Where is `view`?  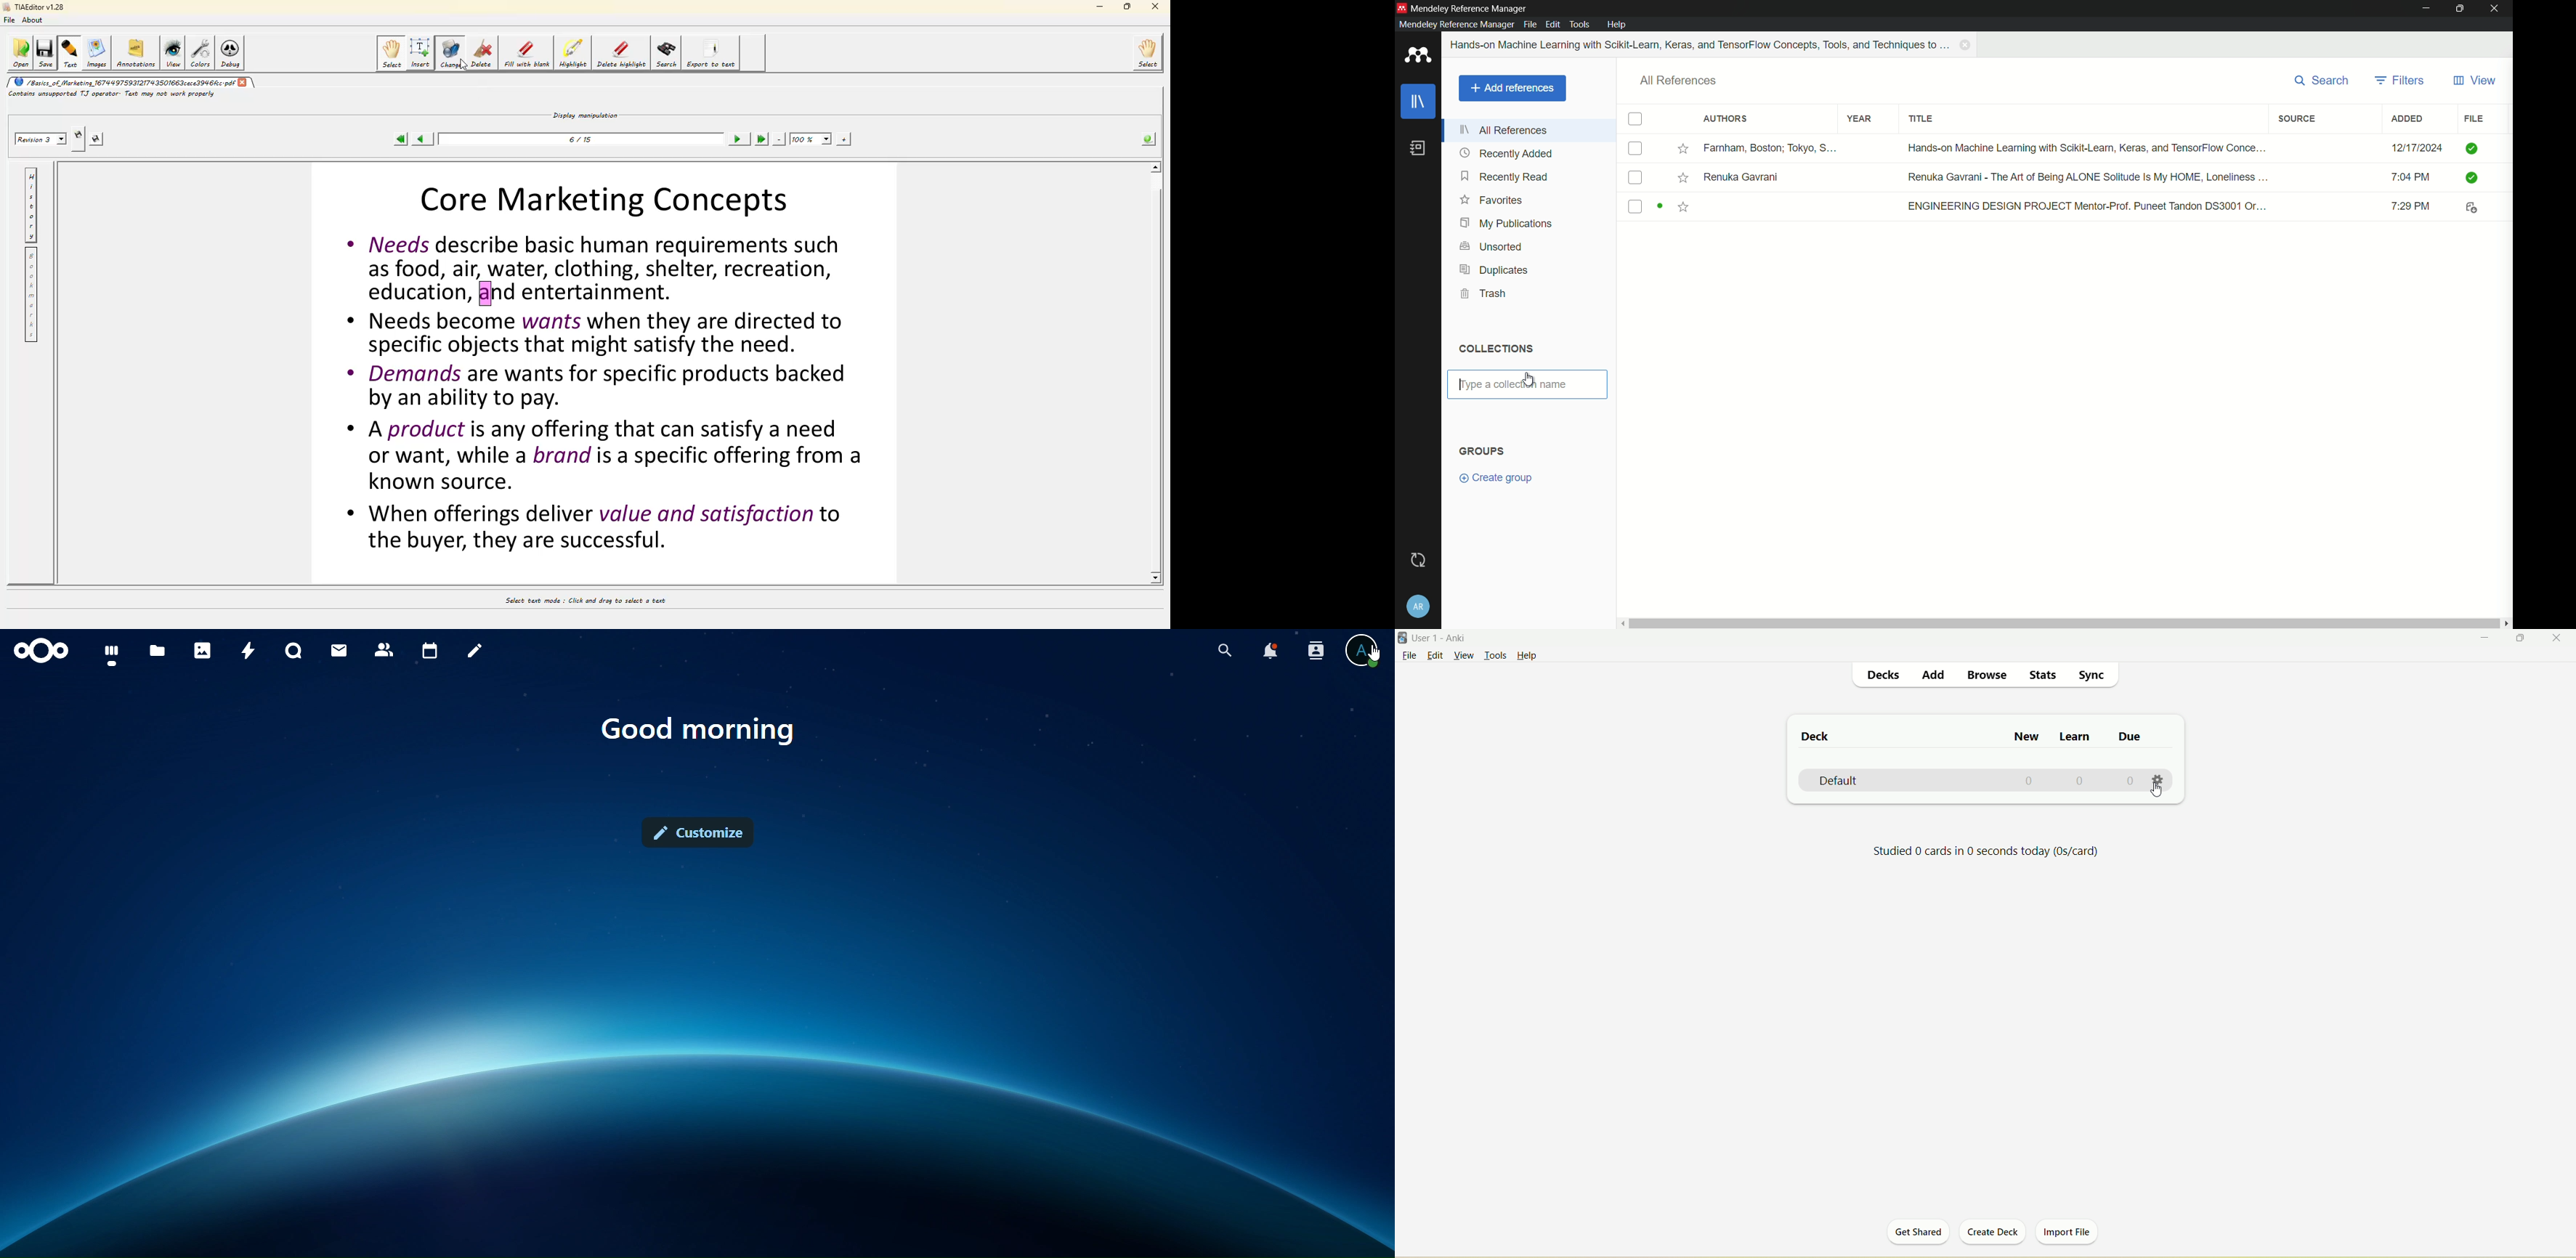 view is located at coordinates (2474, 81).